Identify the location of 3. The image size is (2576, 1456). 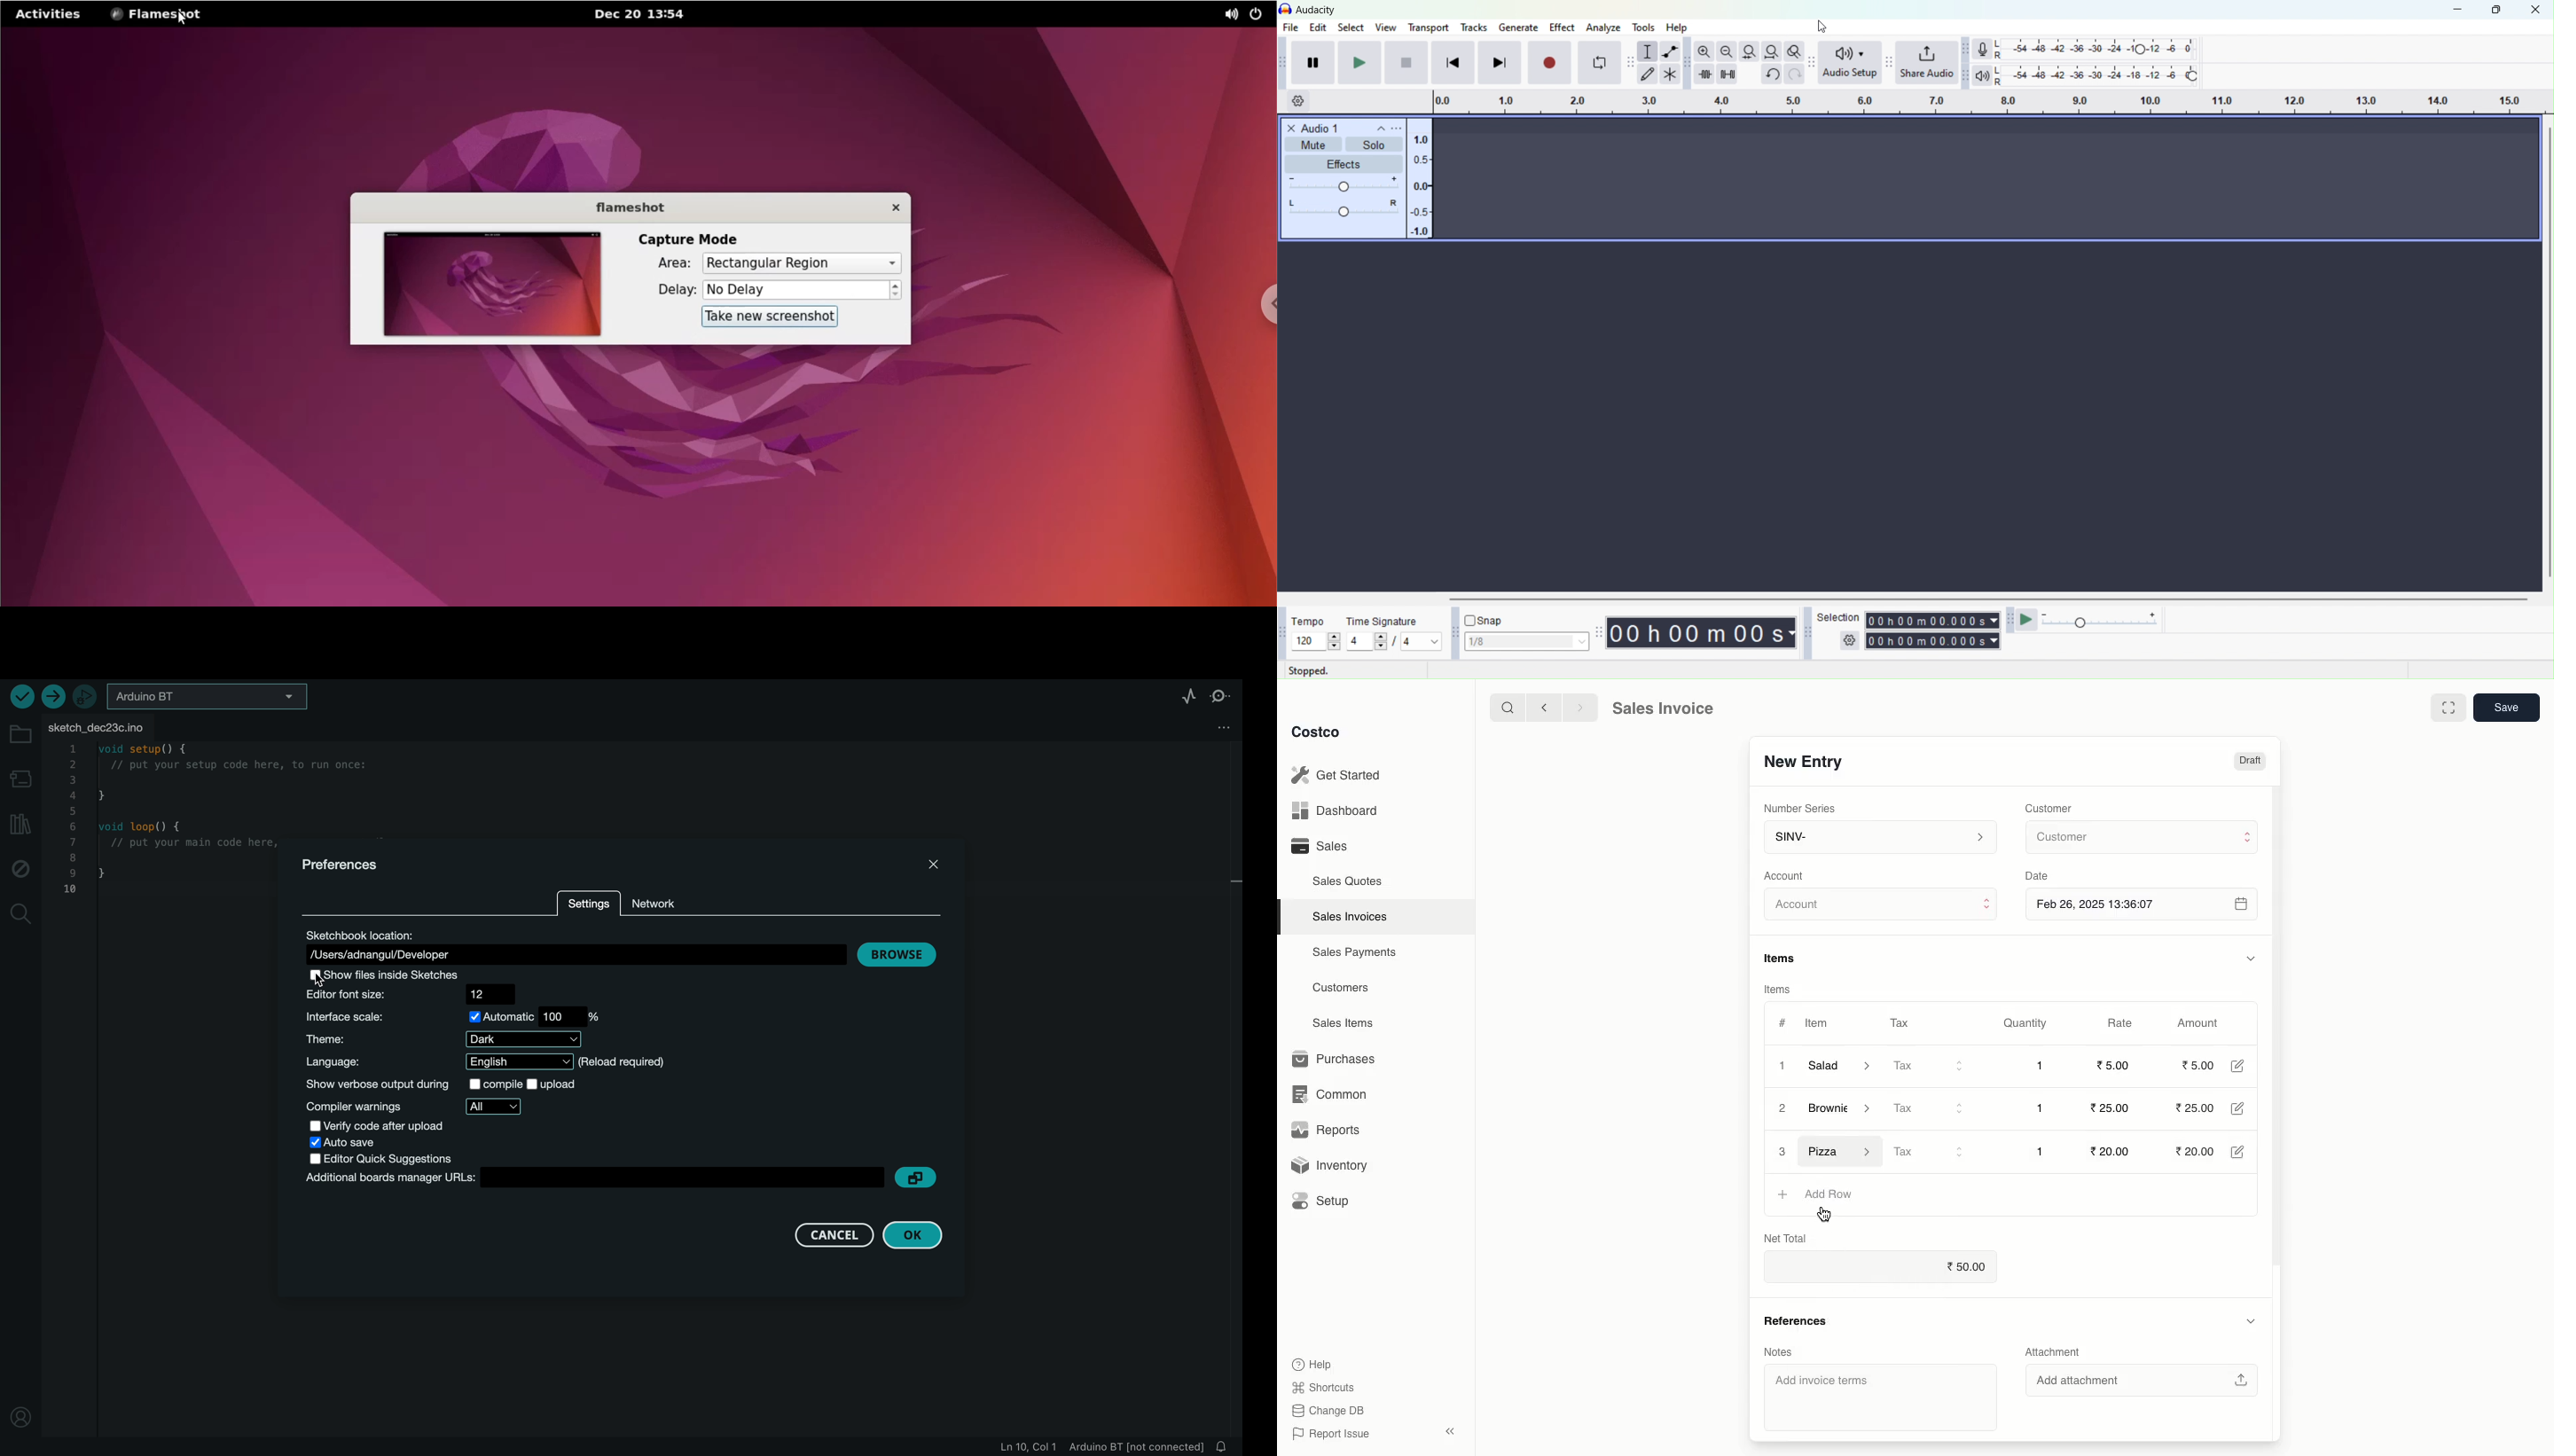
(1783, 1152).